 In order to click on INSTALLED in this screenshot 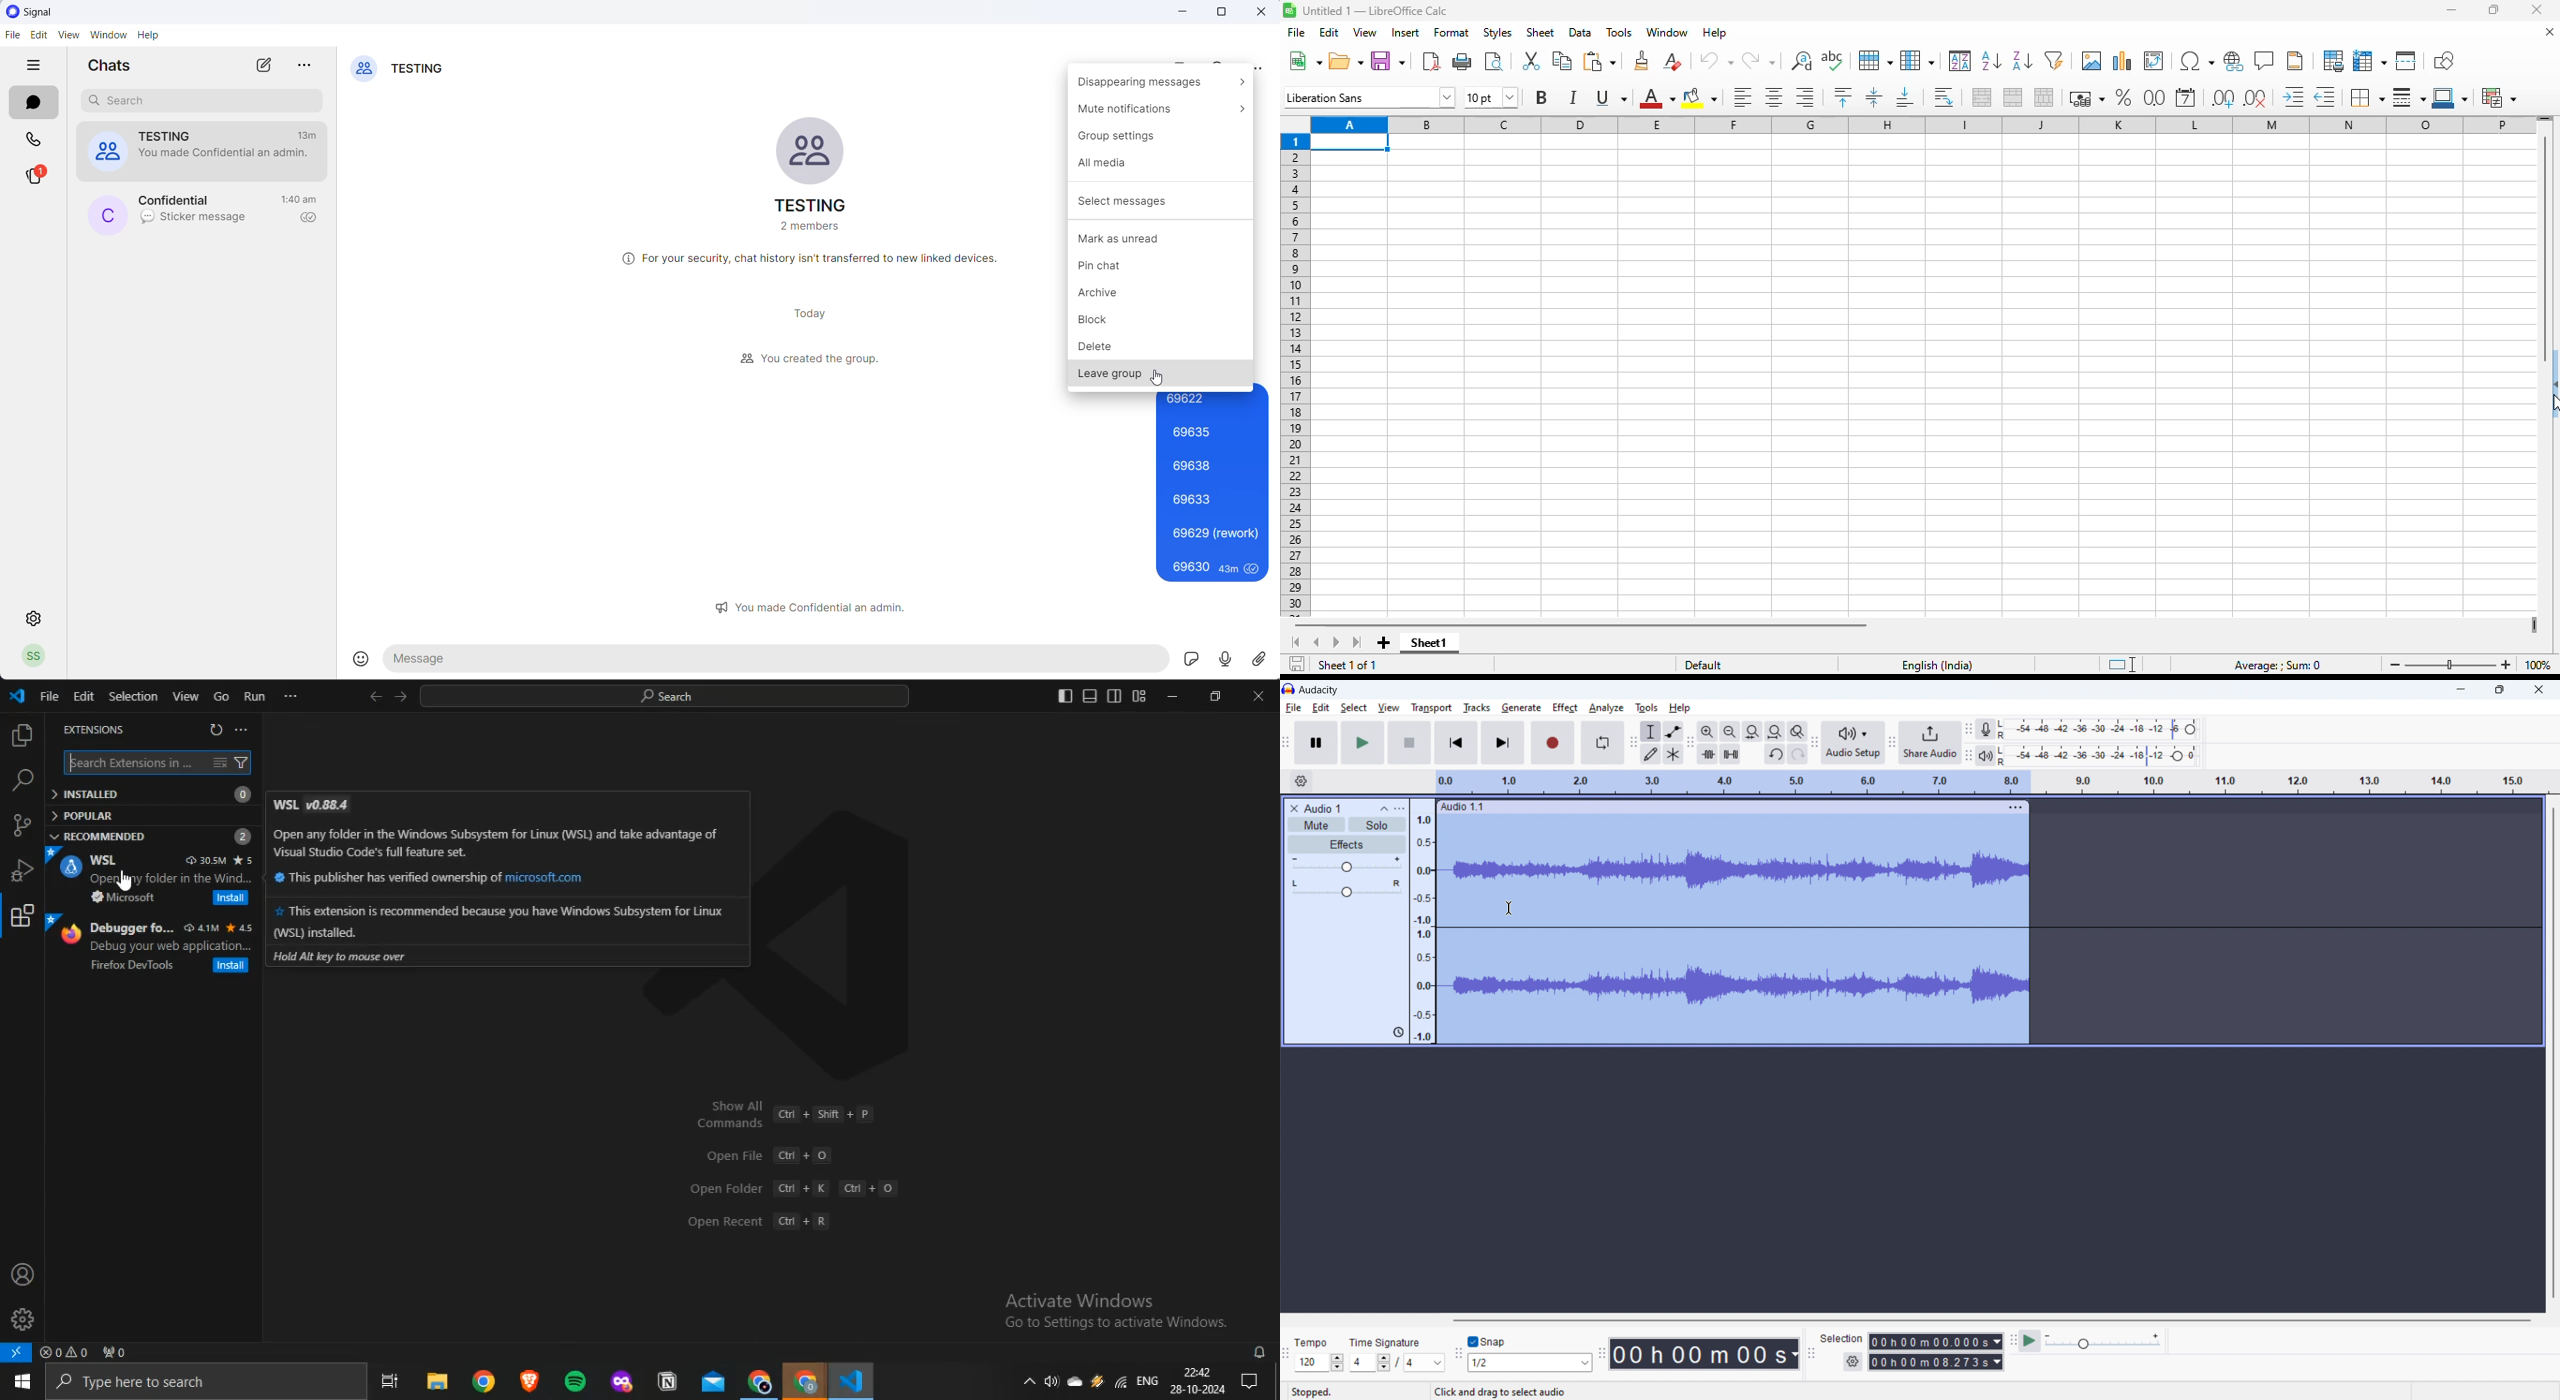, I will do `click(151, 794)`.